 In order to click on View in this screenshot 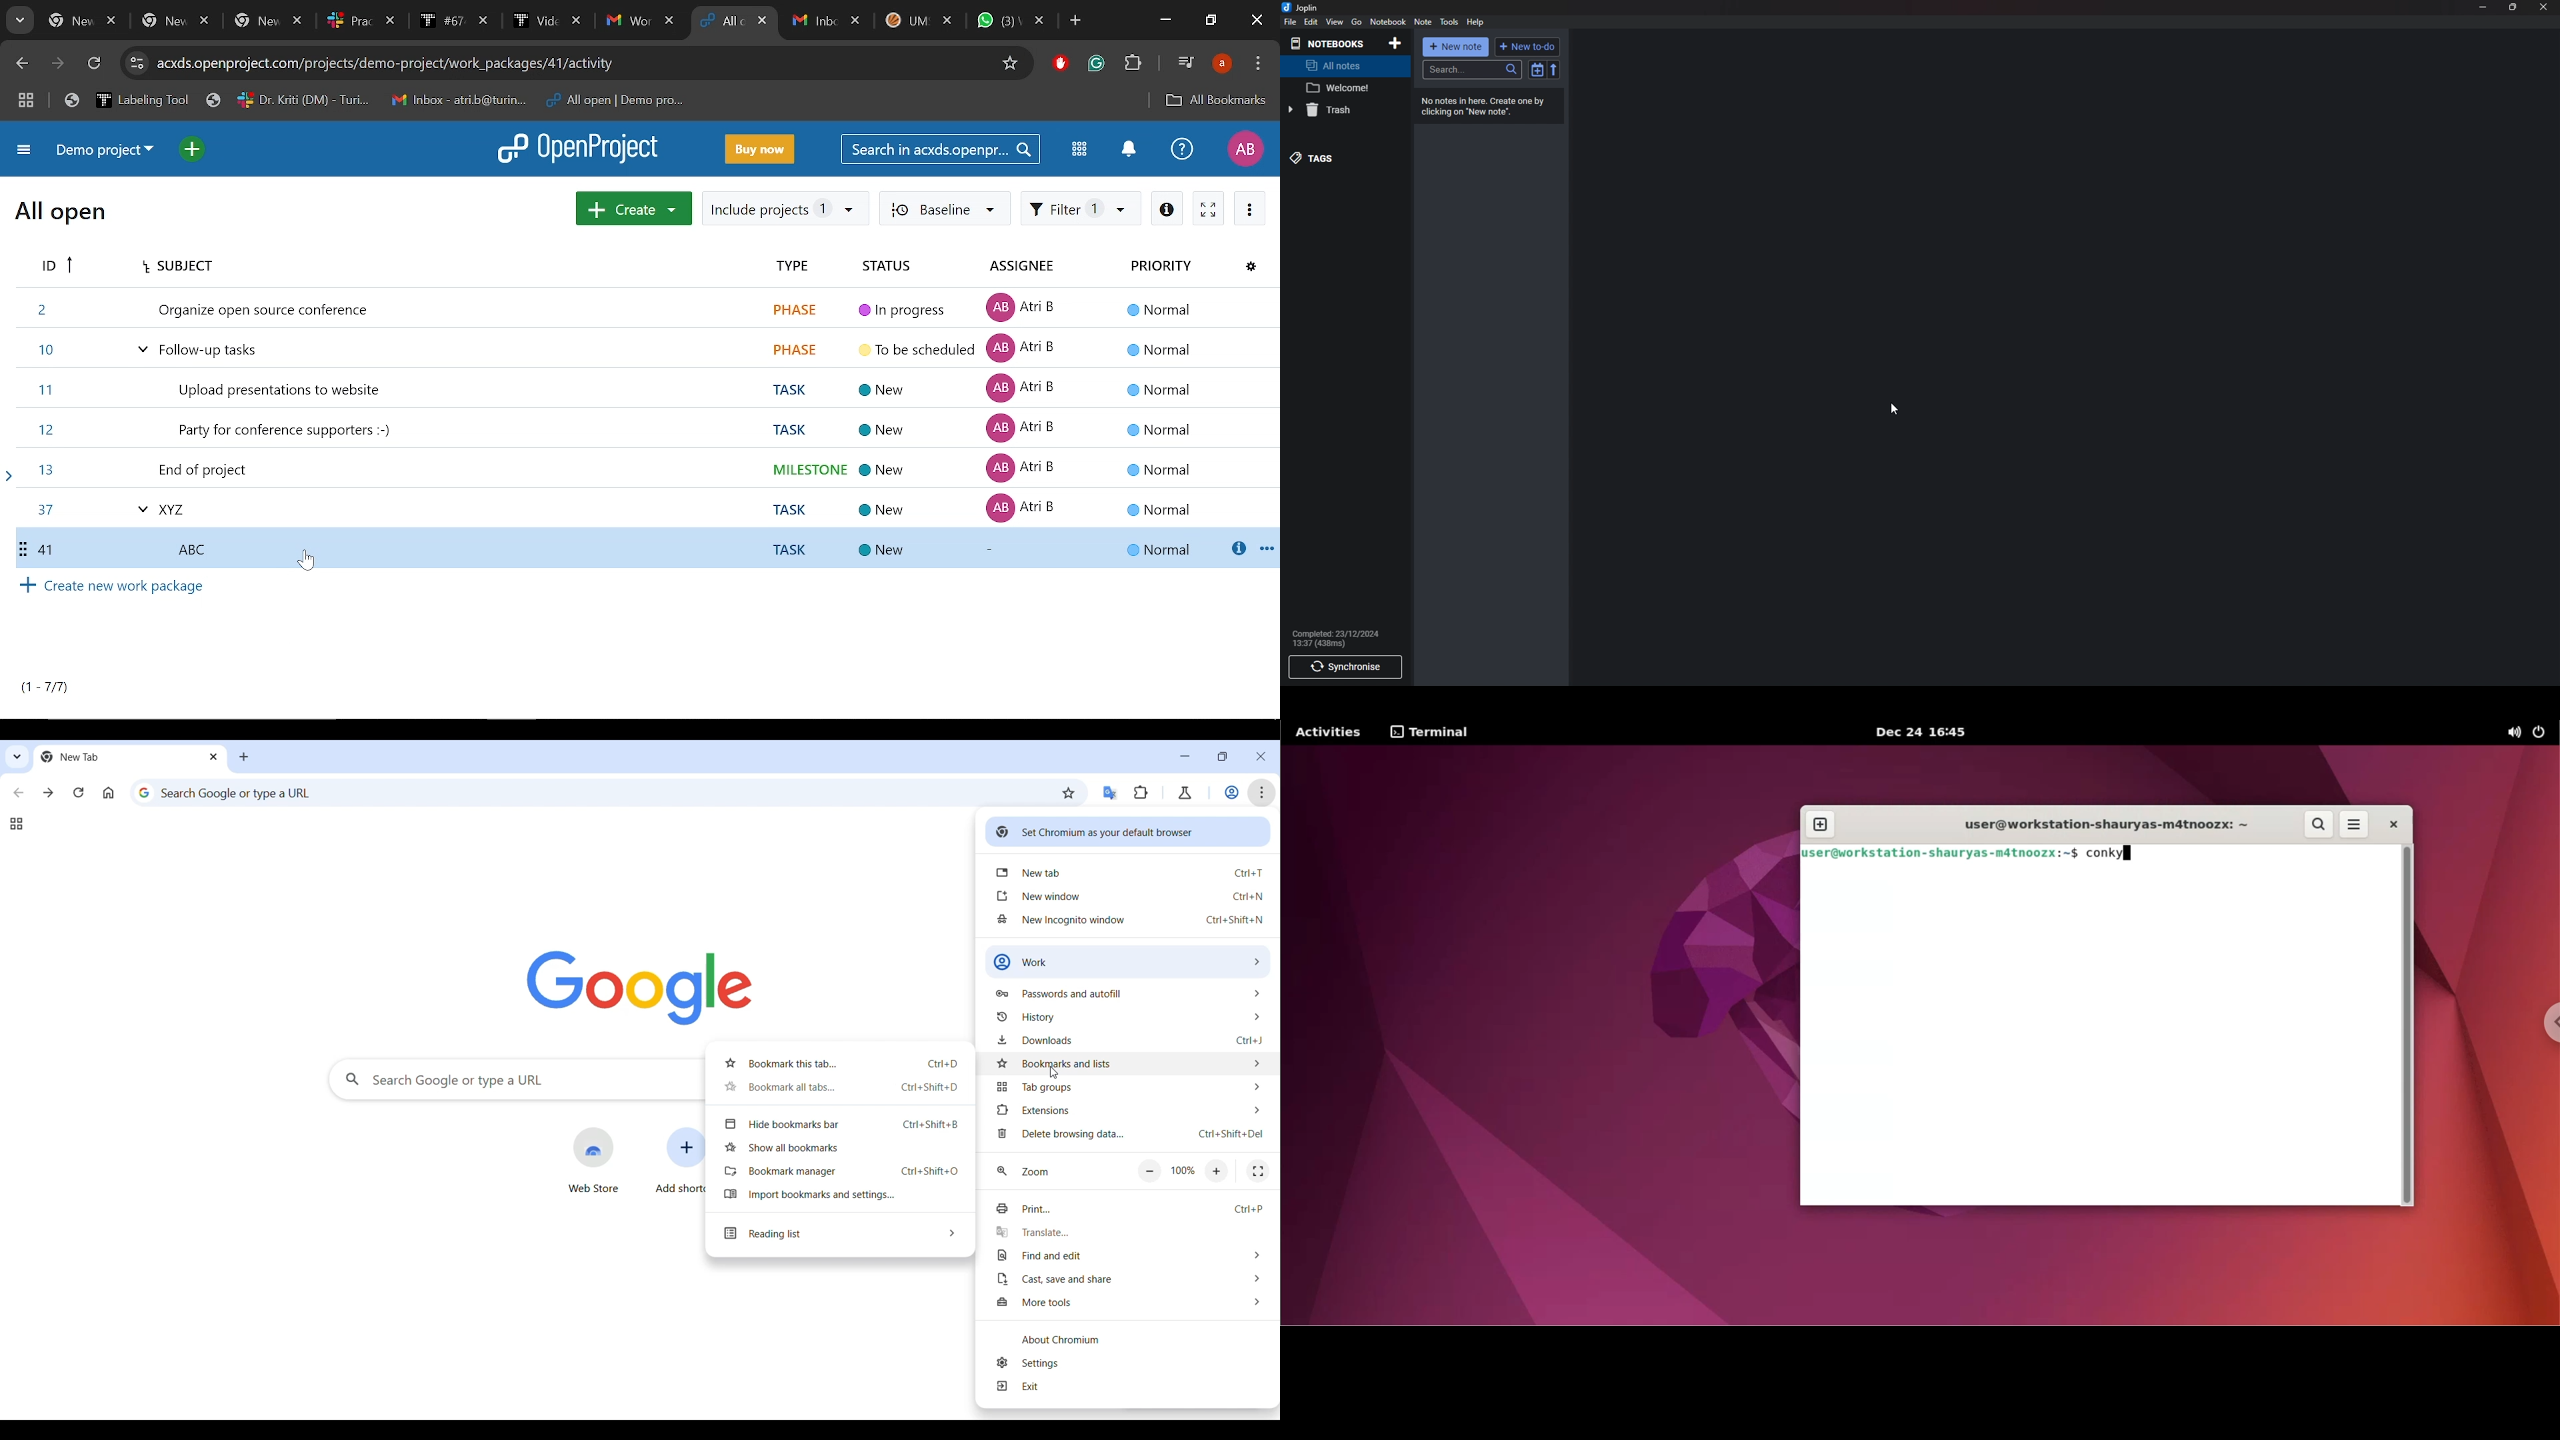, I will do `click(1335, 22)`.